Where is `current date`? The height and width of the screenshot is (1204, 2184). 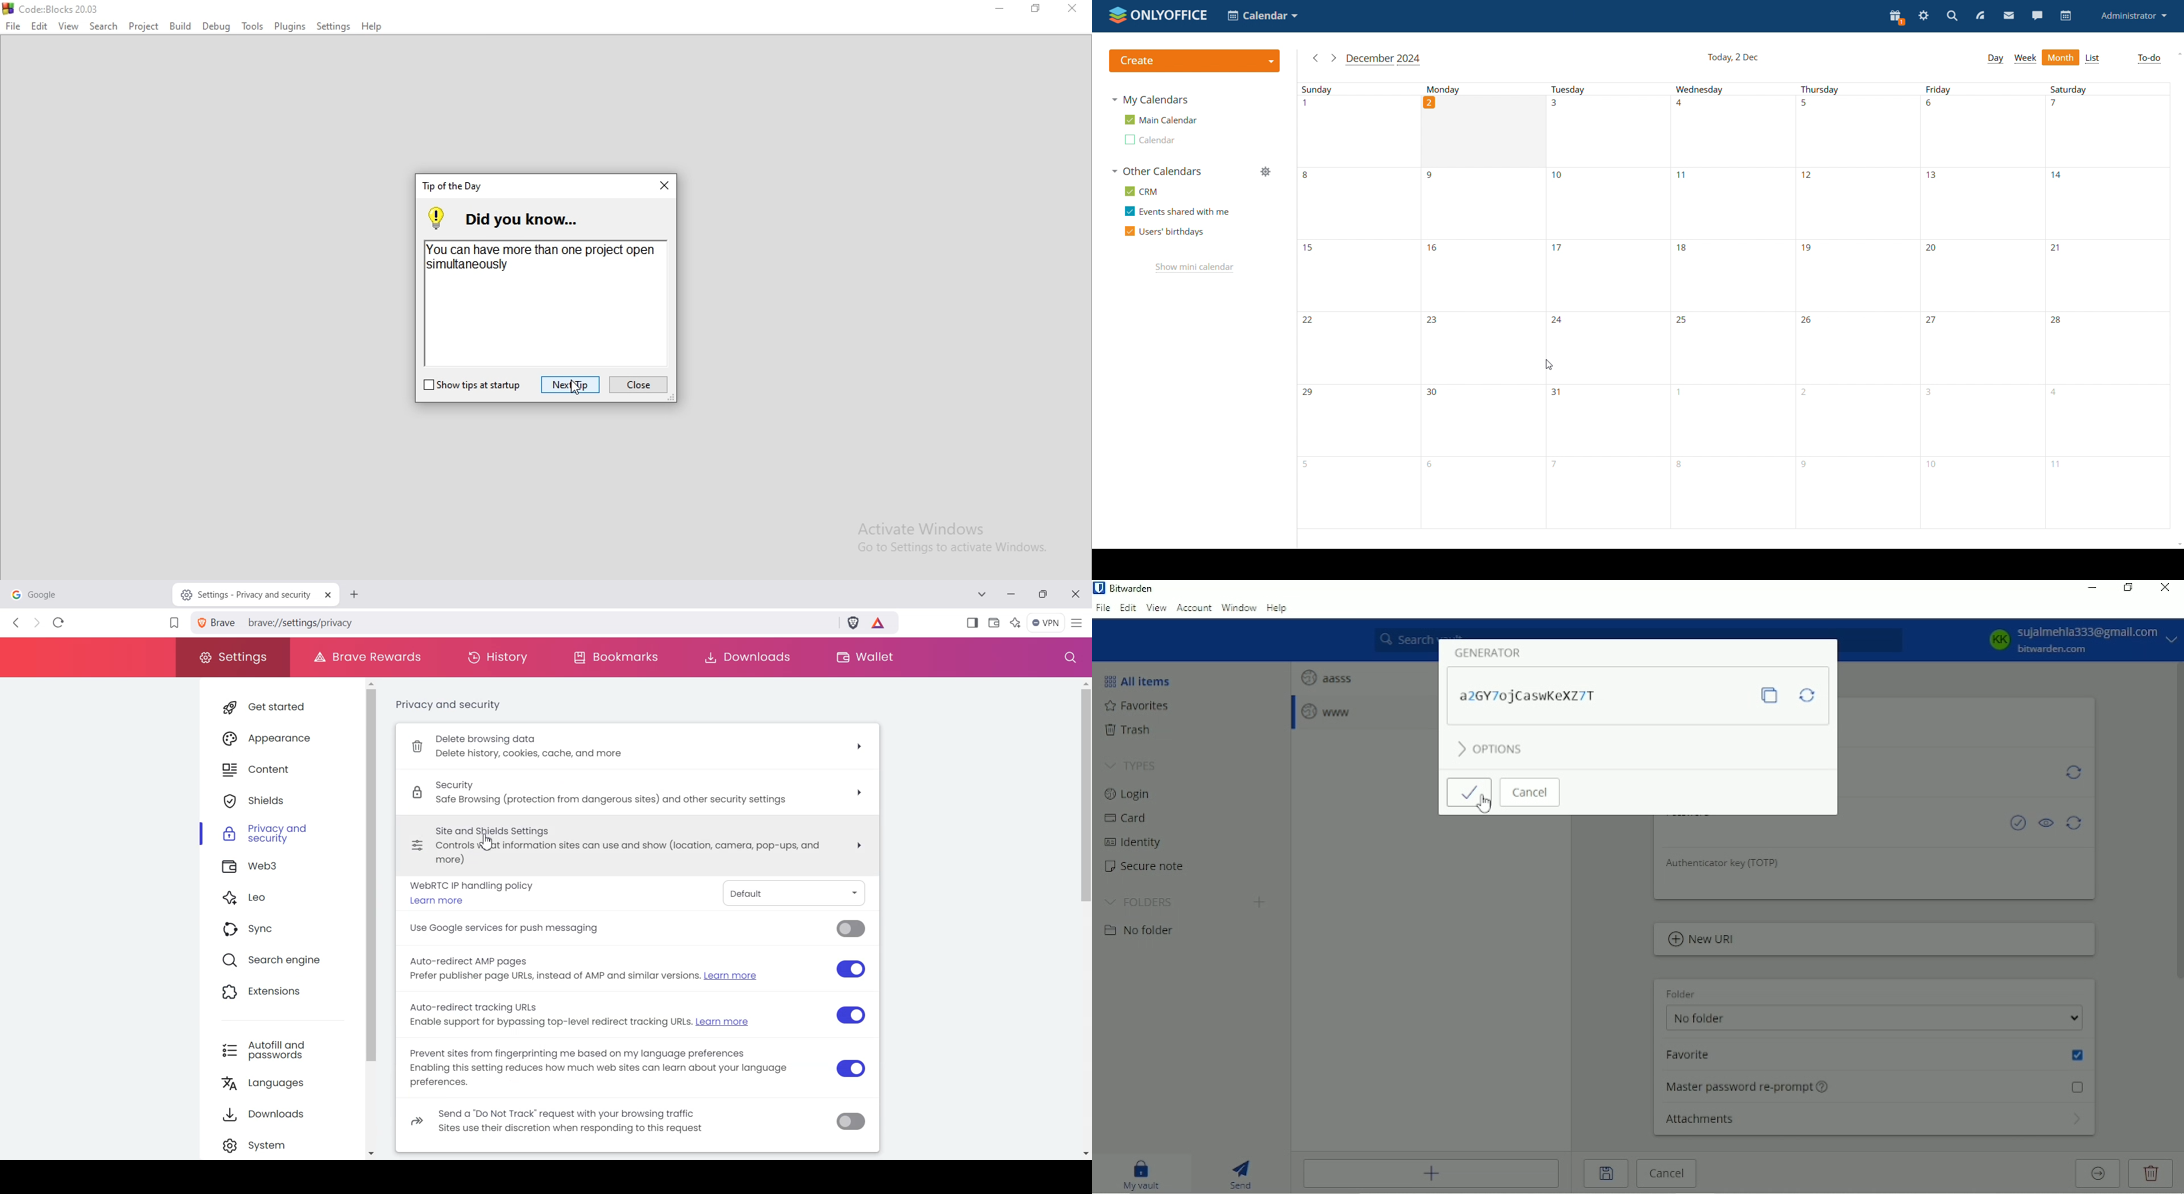
current date is located at coordinates (1734, 58).